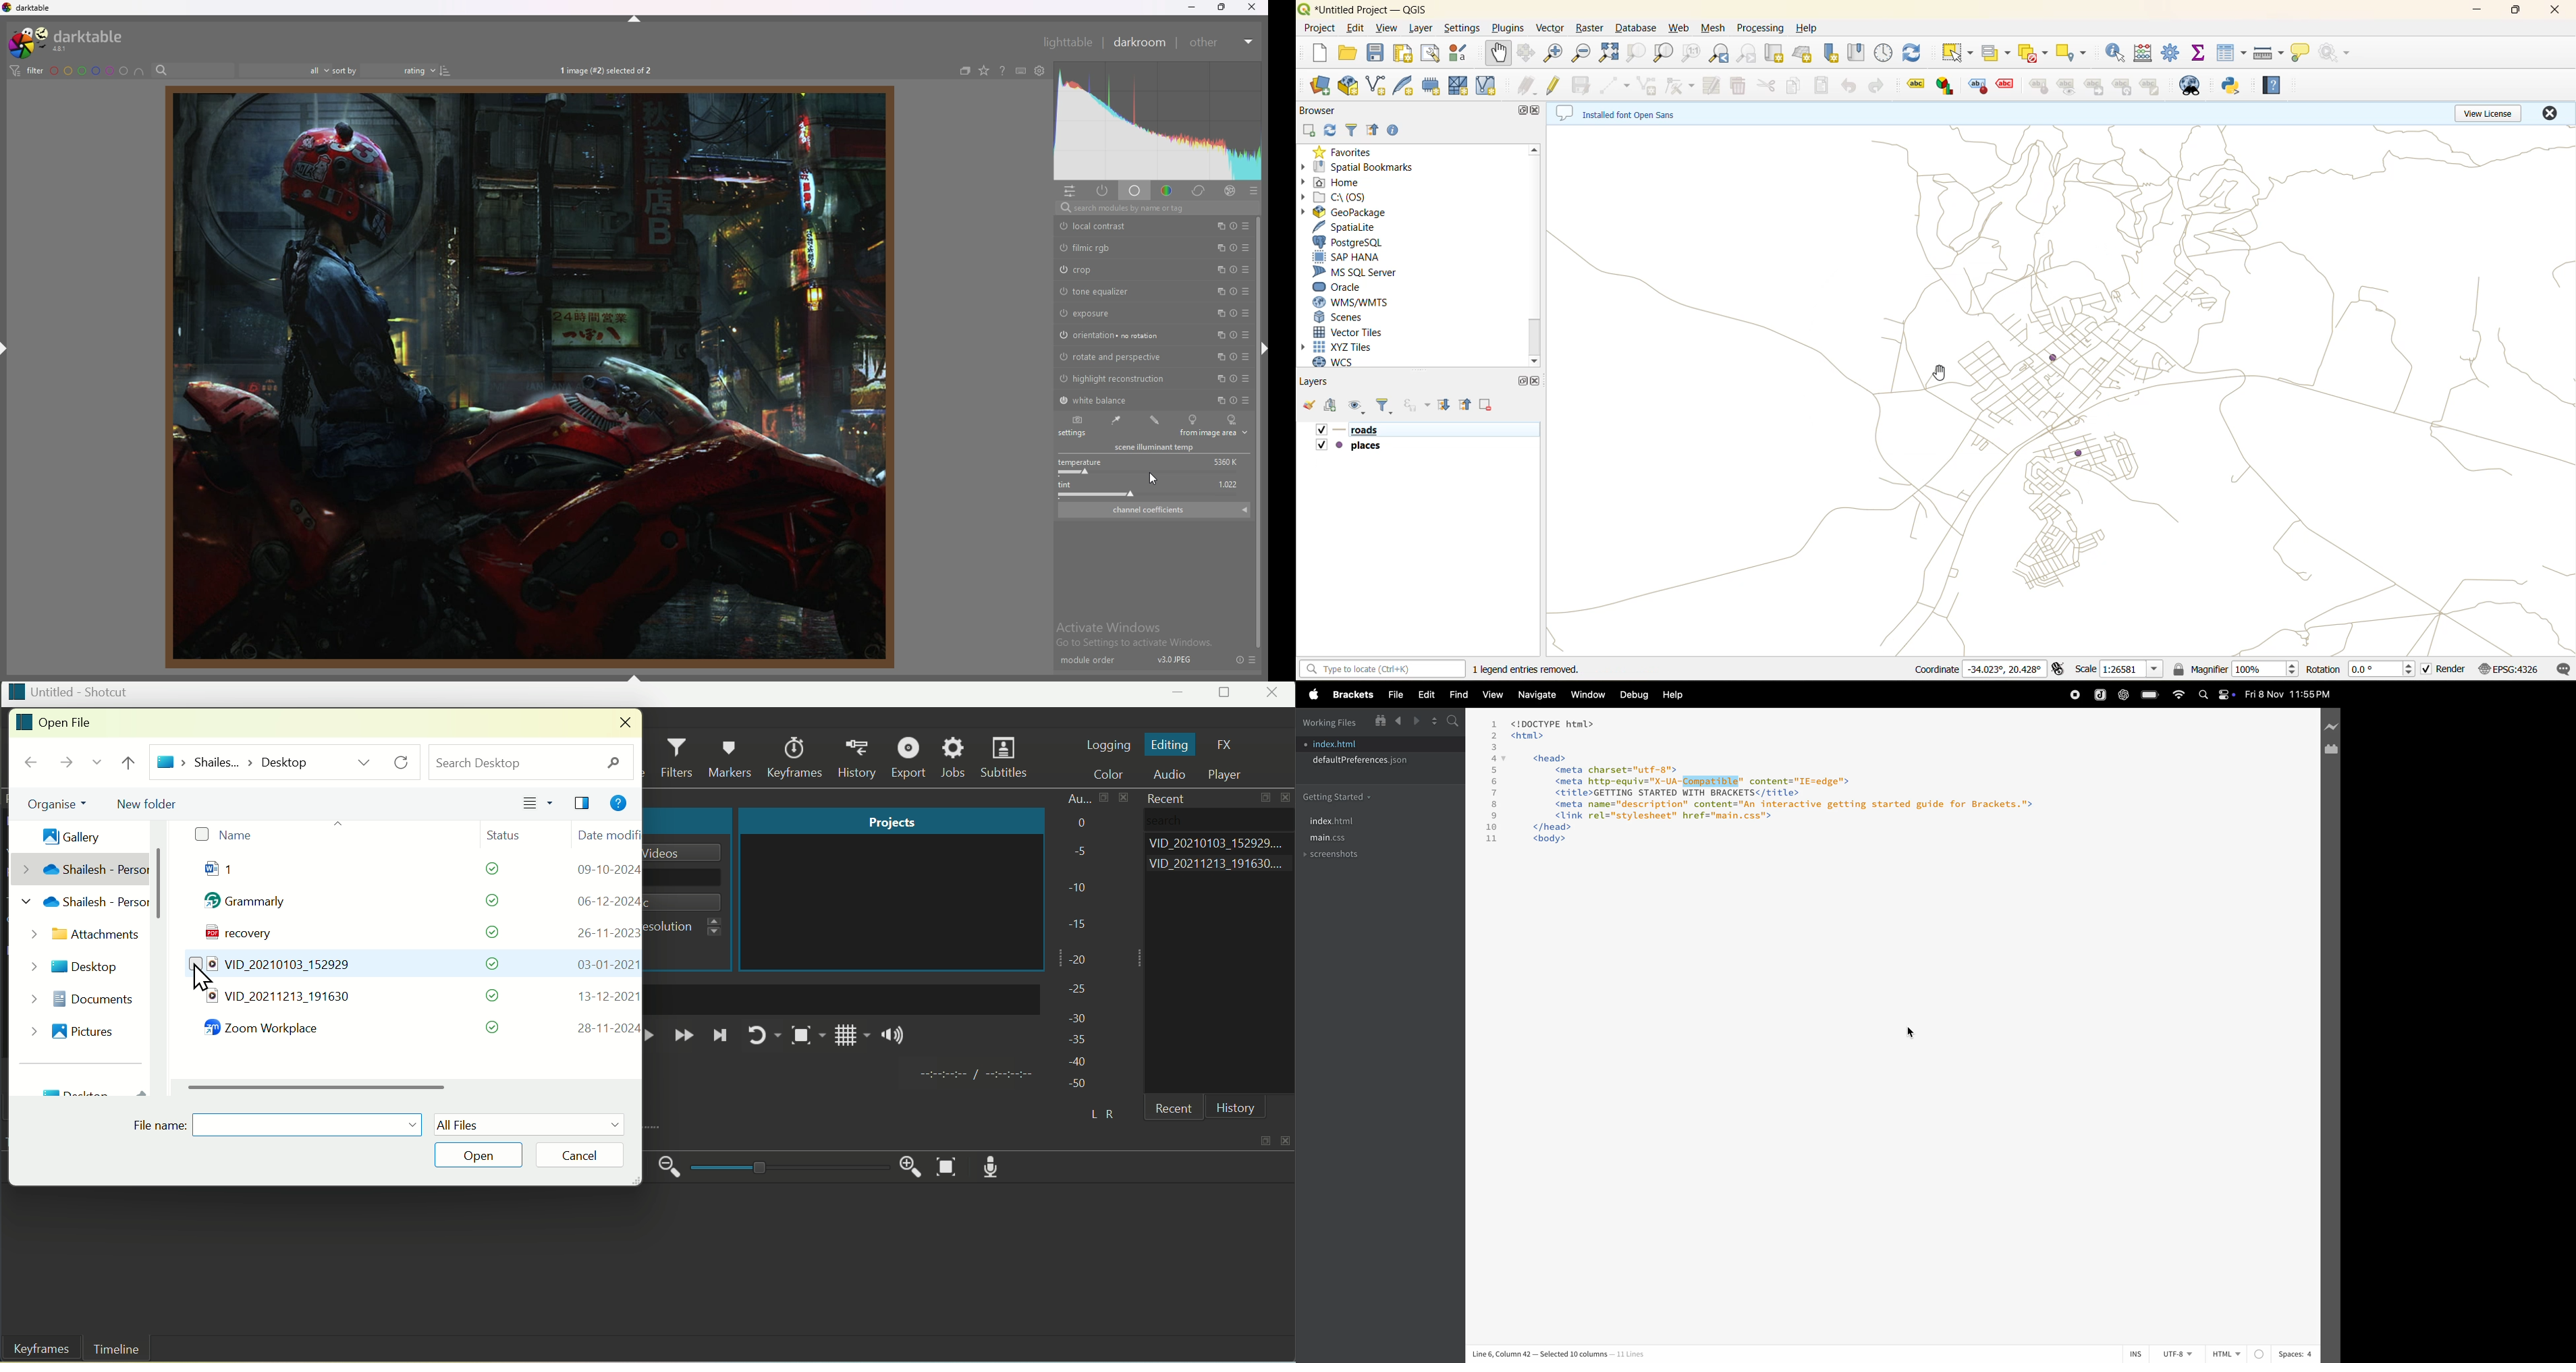  I want to click on web, so click(1678, 30).